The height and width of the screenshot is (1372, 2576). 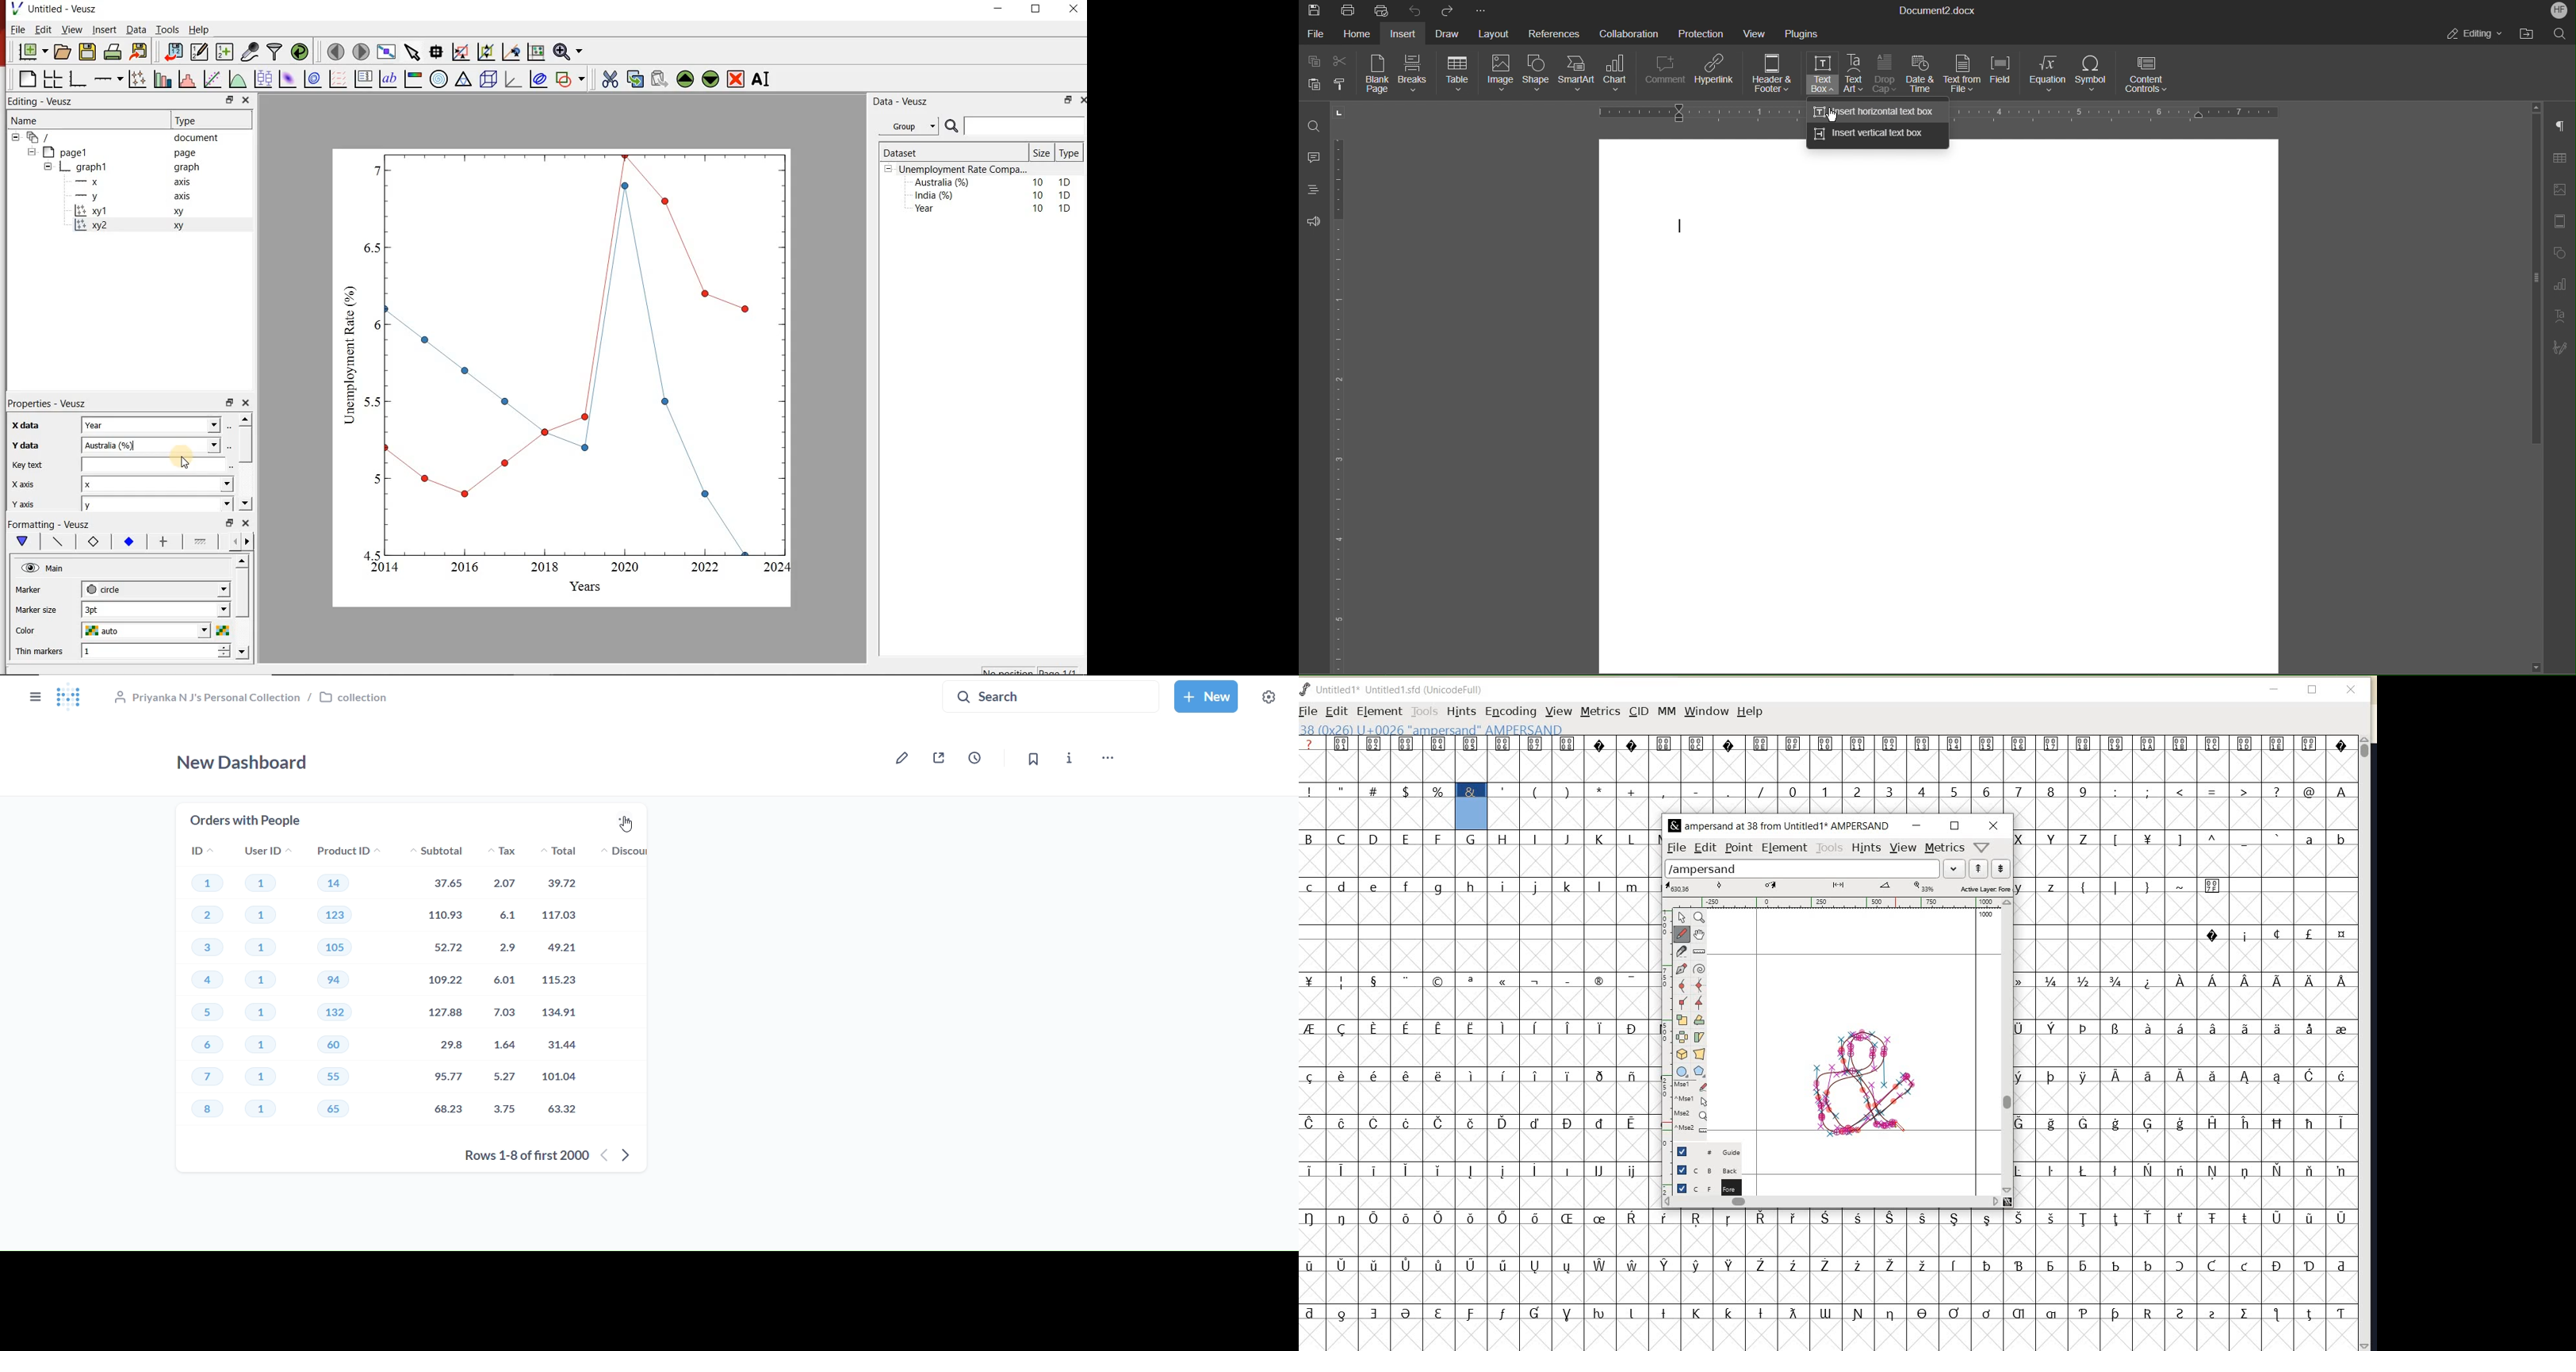 What do you see at coordinates (1398, 689) in the screenshot?
I see `FONT NAME` at bounding box center [1398, 689].